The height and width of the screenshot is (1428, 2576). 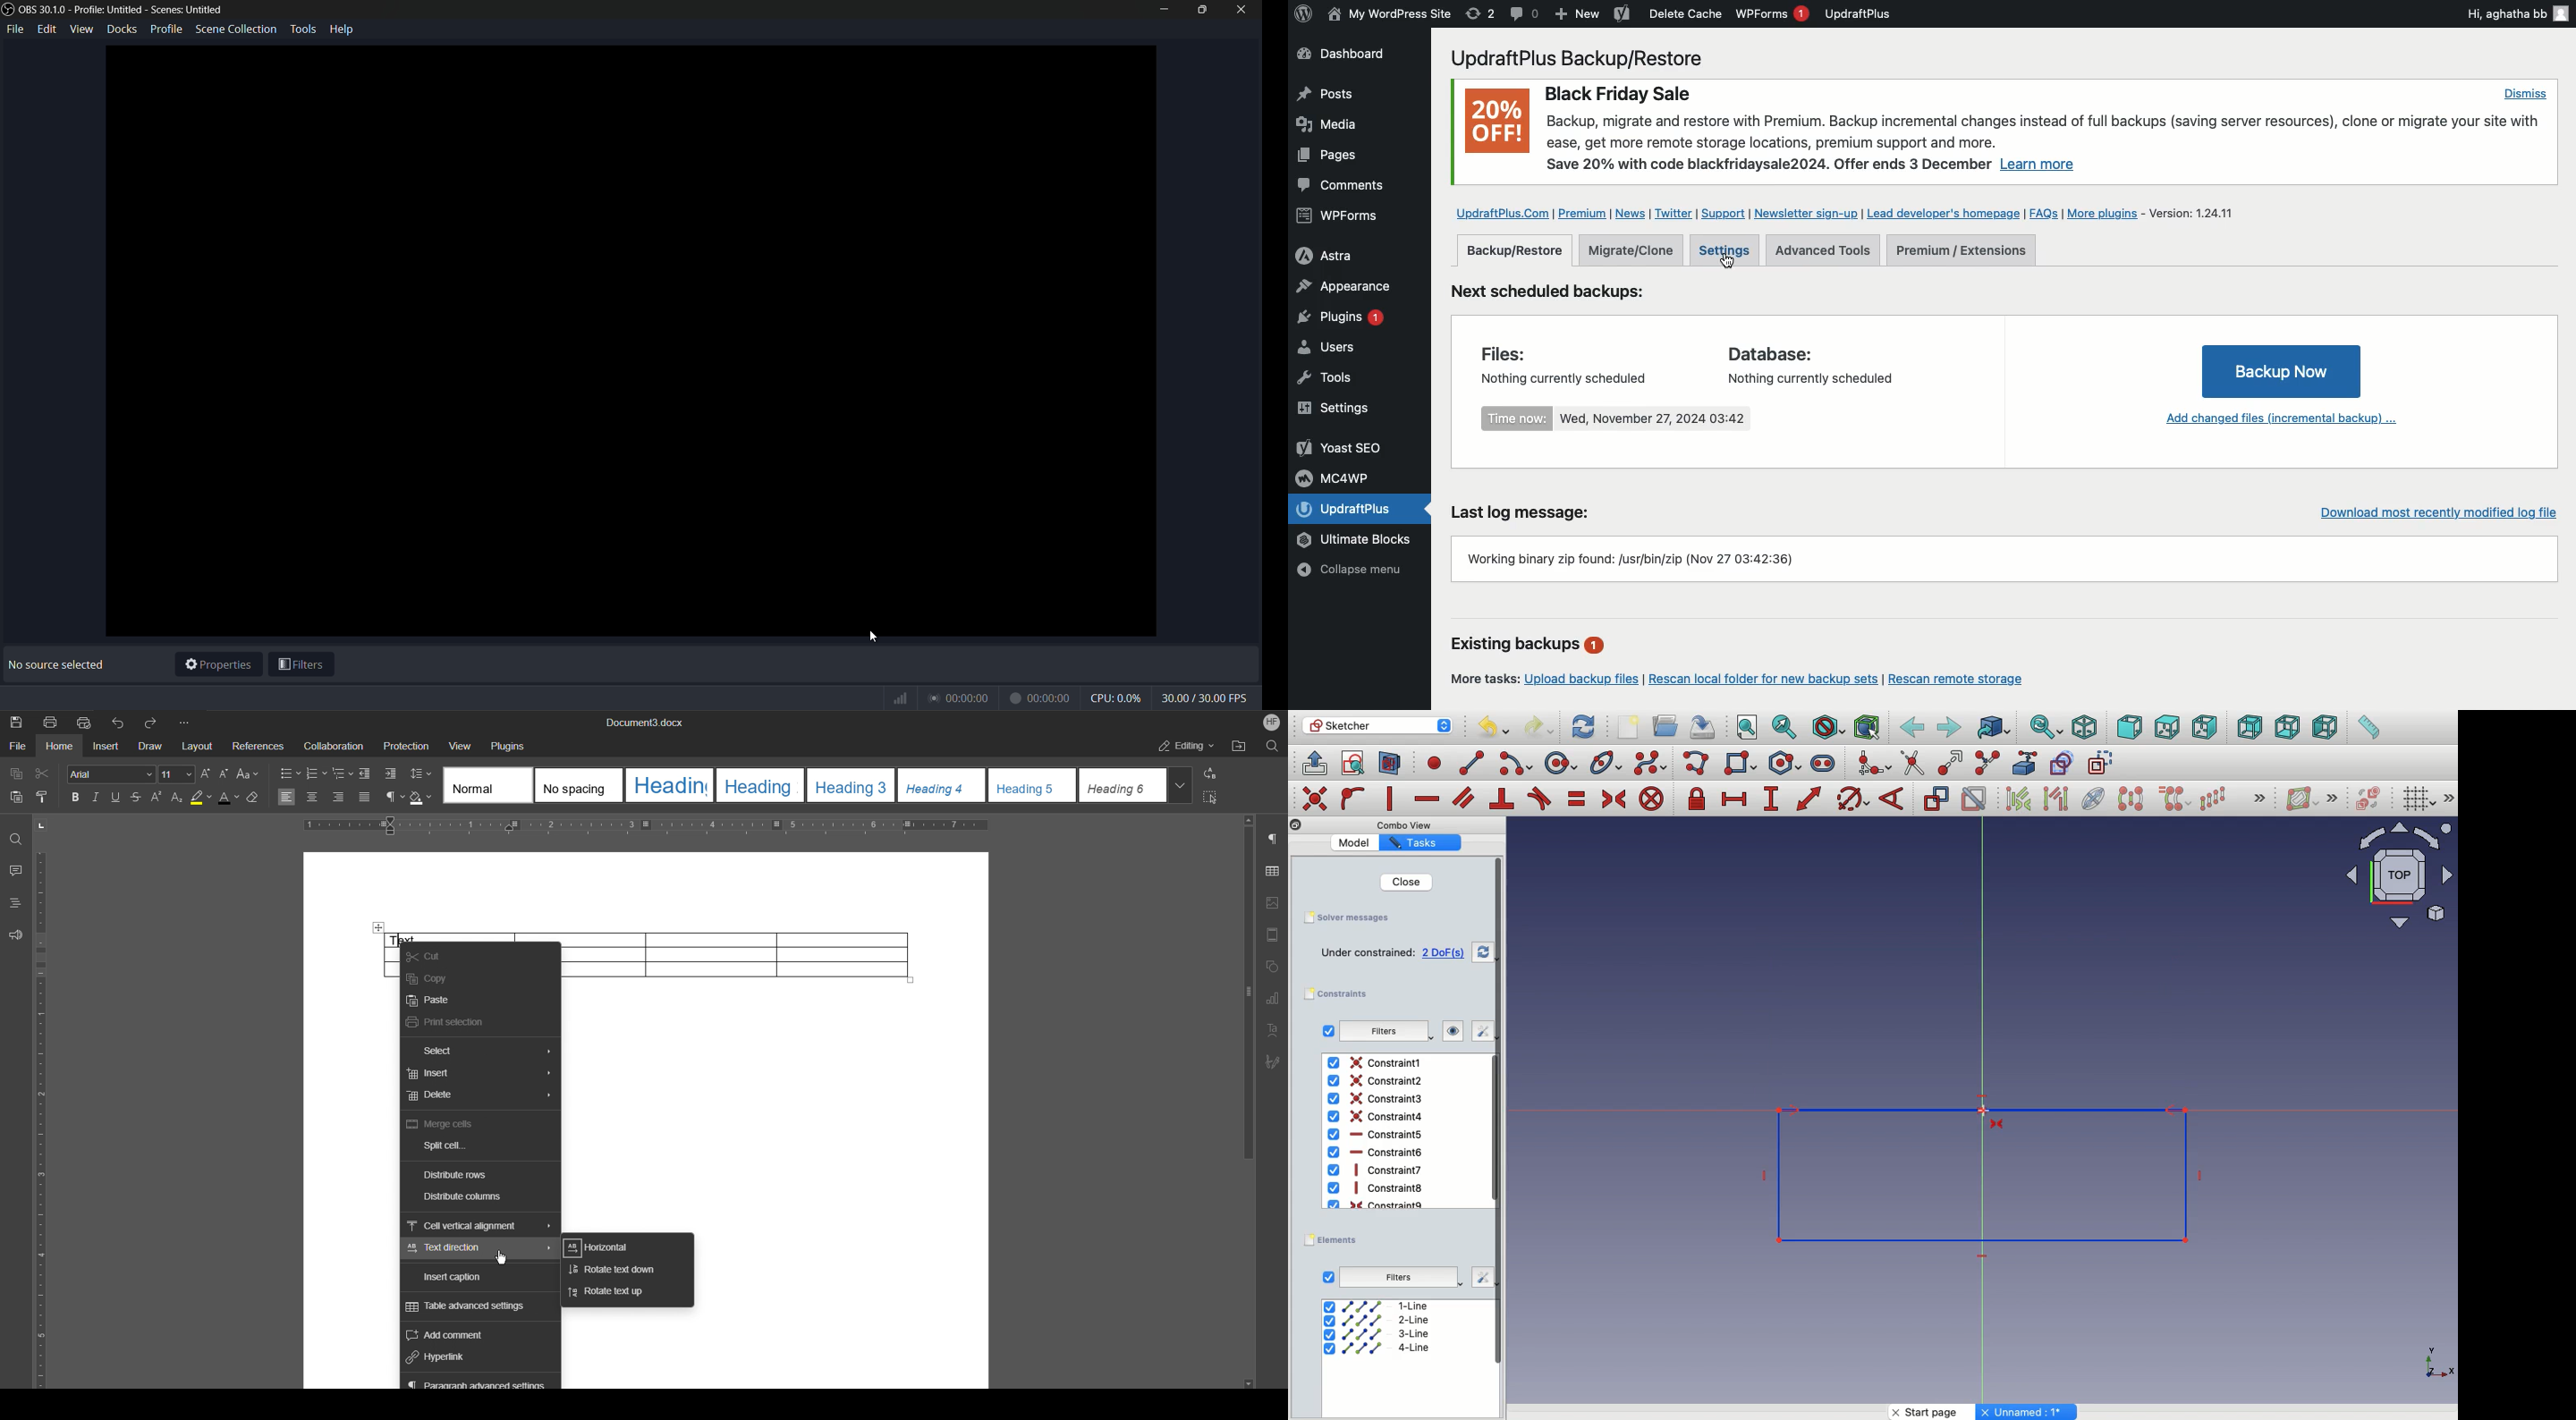 I want to click on vertical scroll bar, so click(x=1246, y=994).